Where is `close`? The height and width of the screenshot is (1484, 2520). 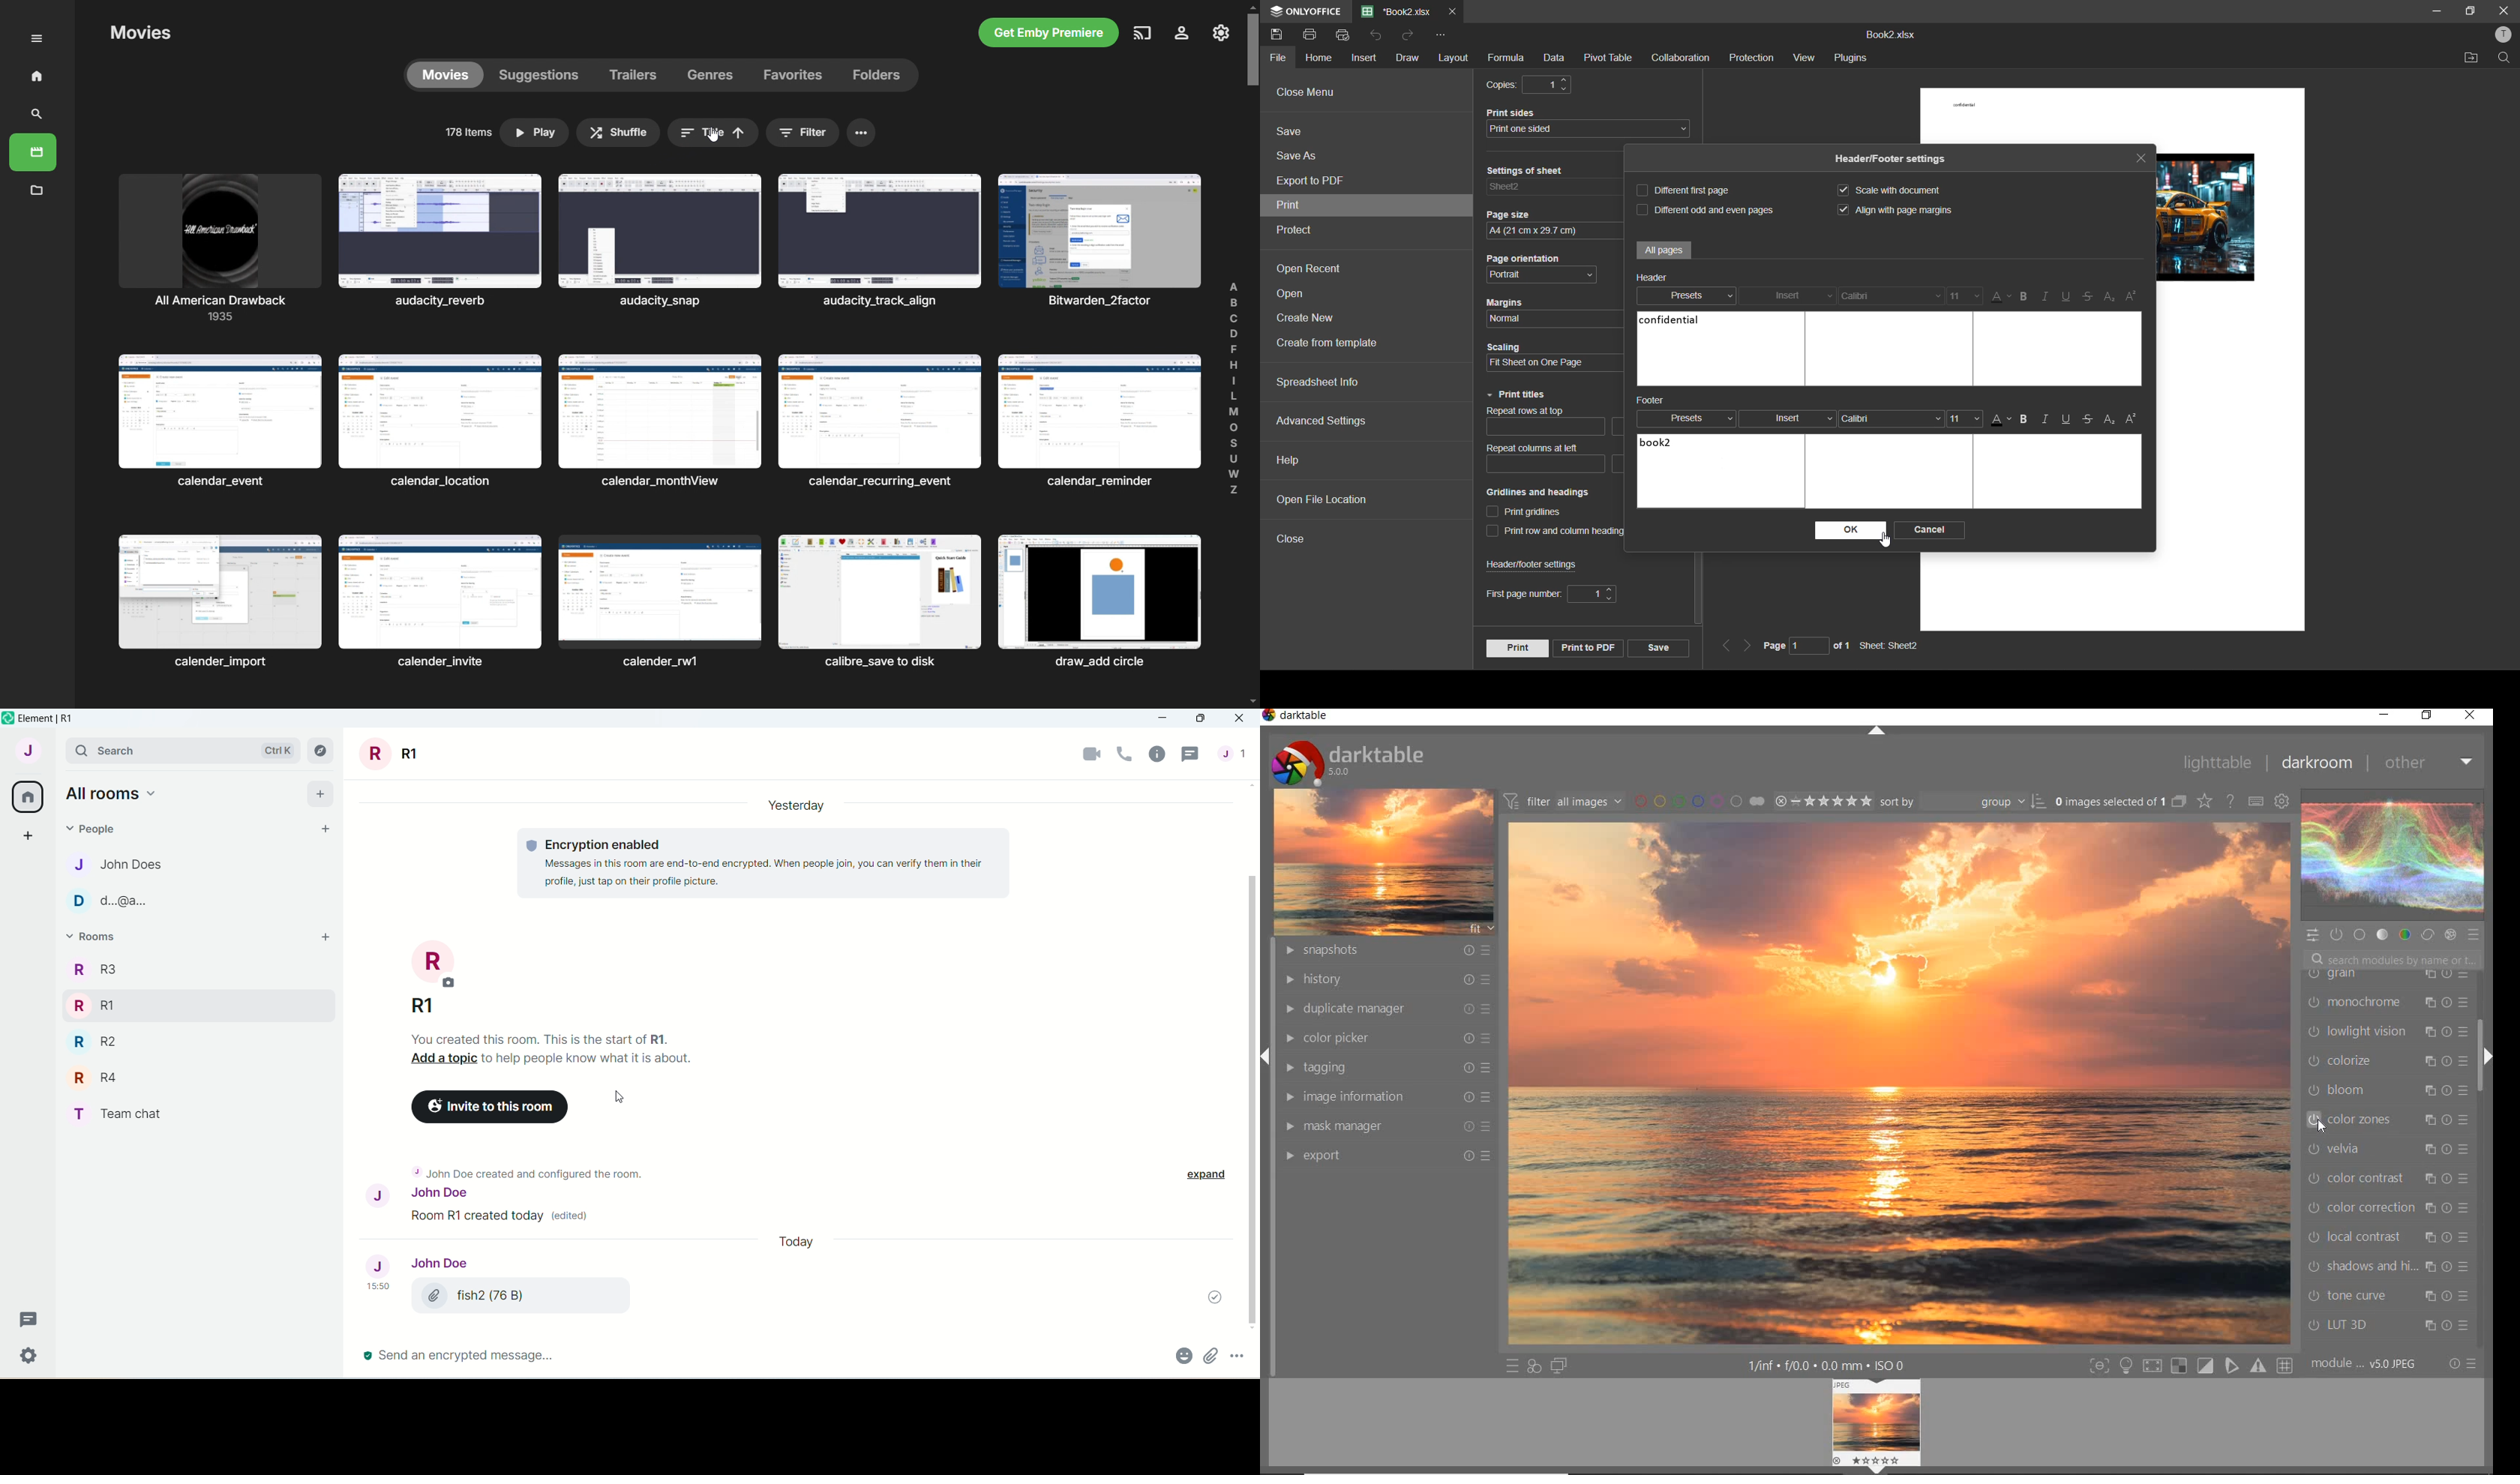 close is located at coordinates (2503, 10).